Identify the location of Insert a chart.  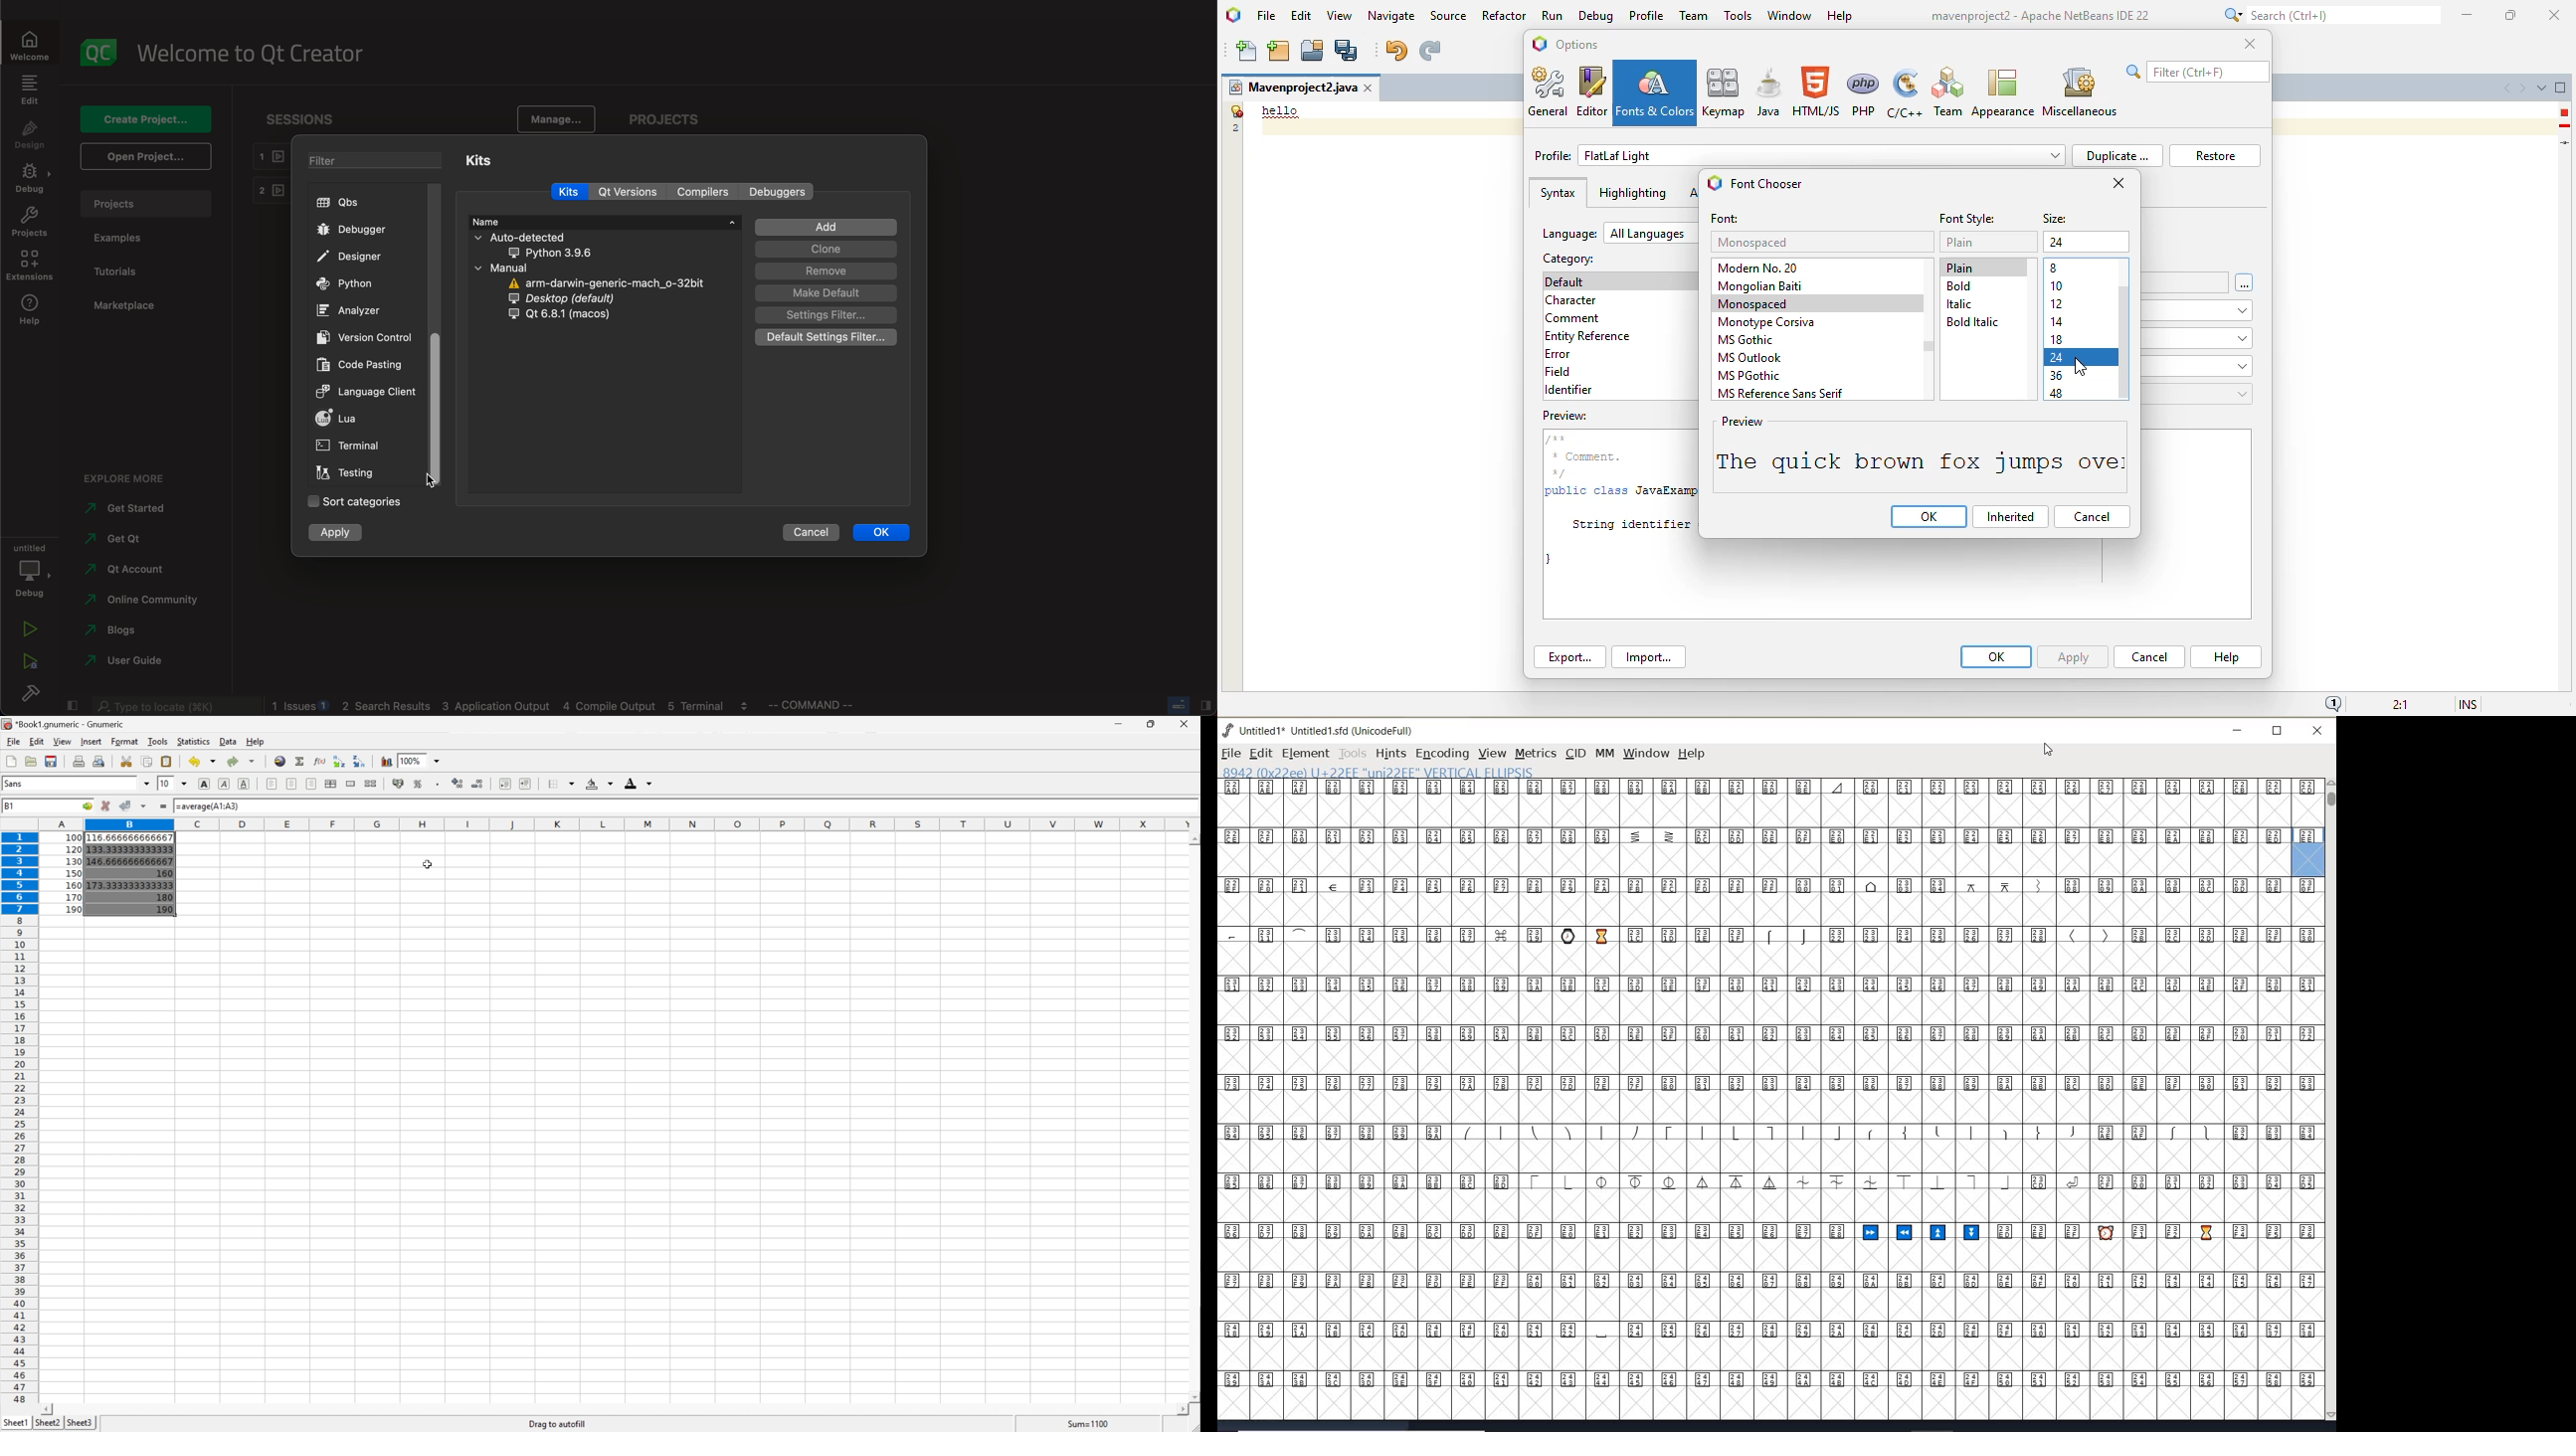
(386, 761).